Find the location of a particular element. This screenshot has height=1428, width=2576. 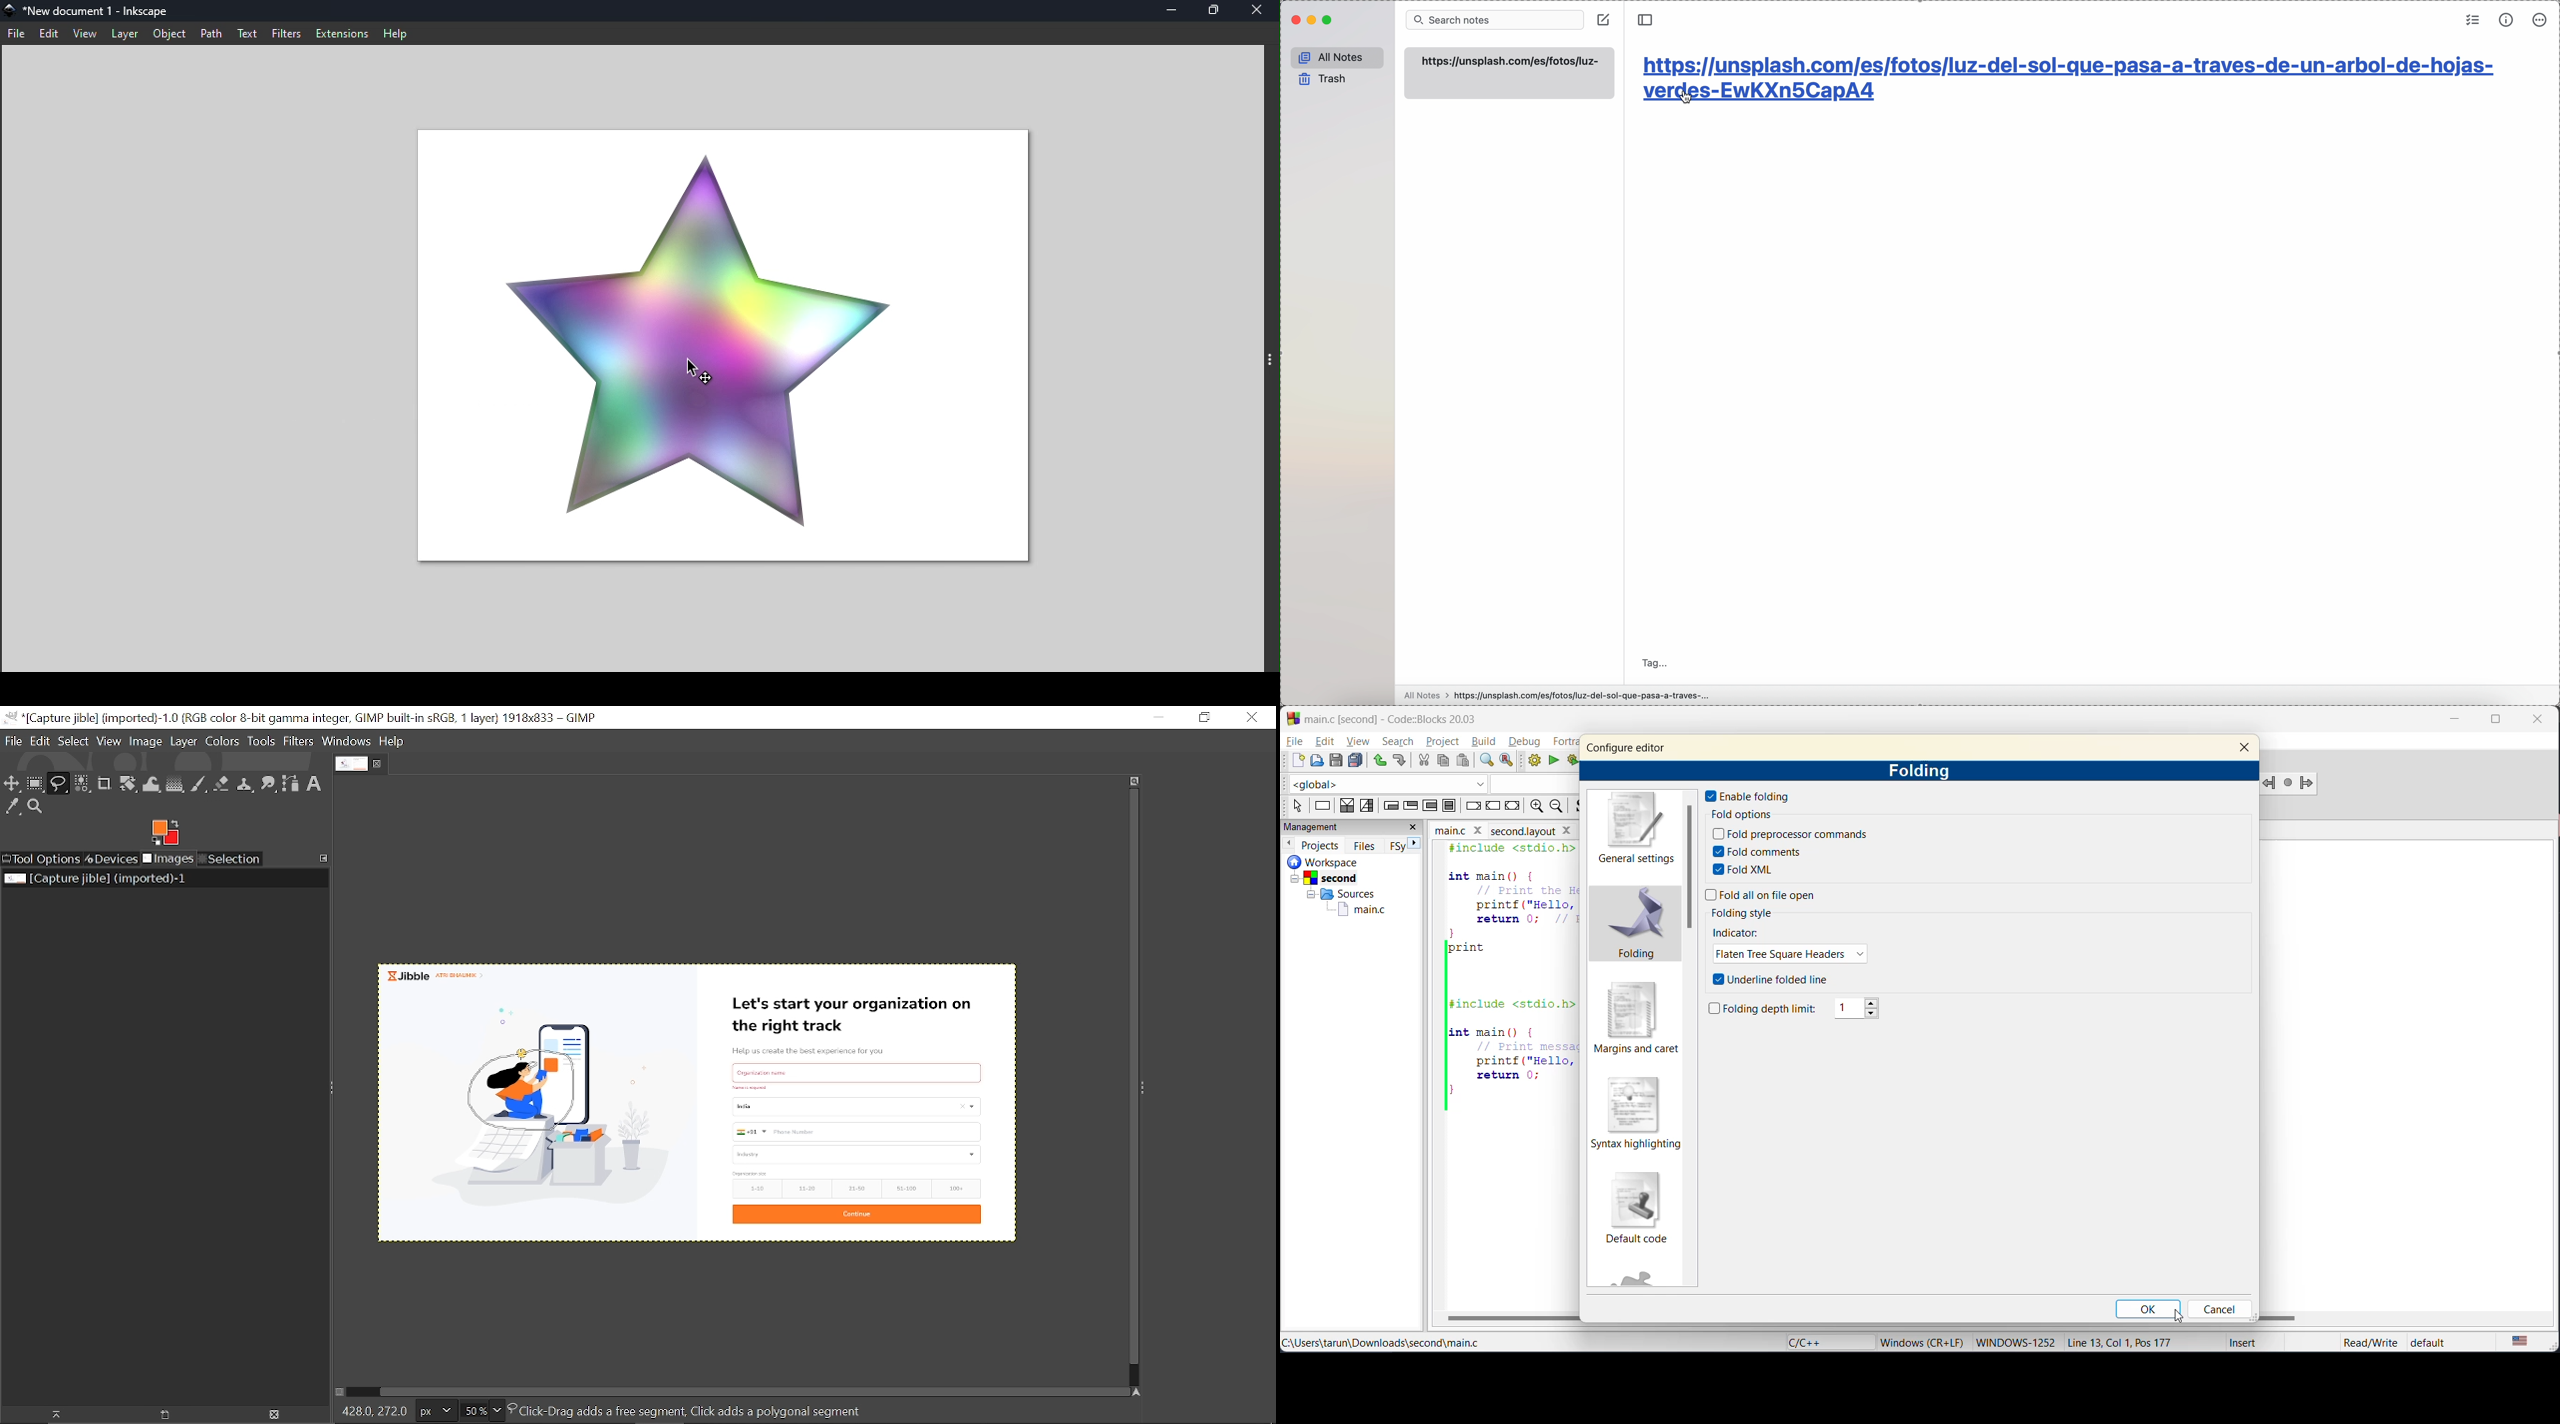

find is located at coordinates (1487, 761).